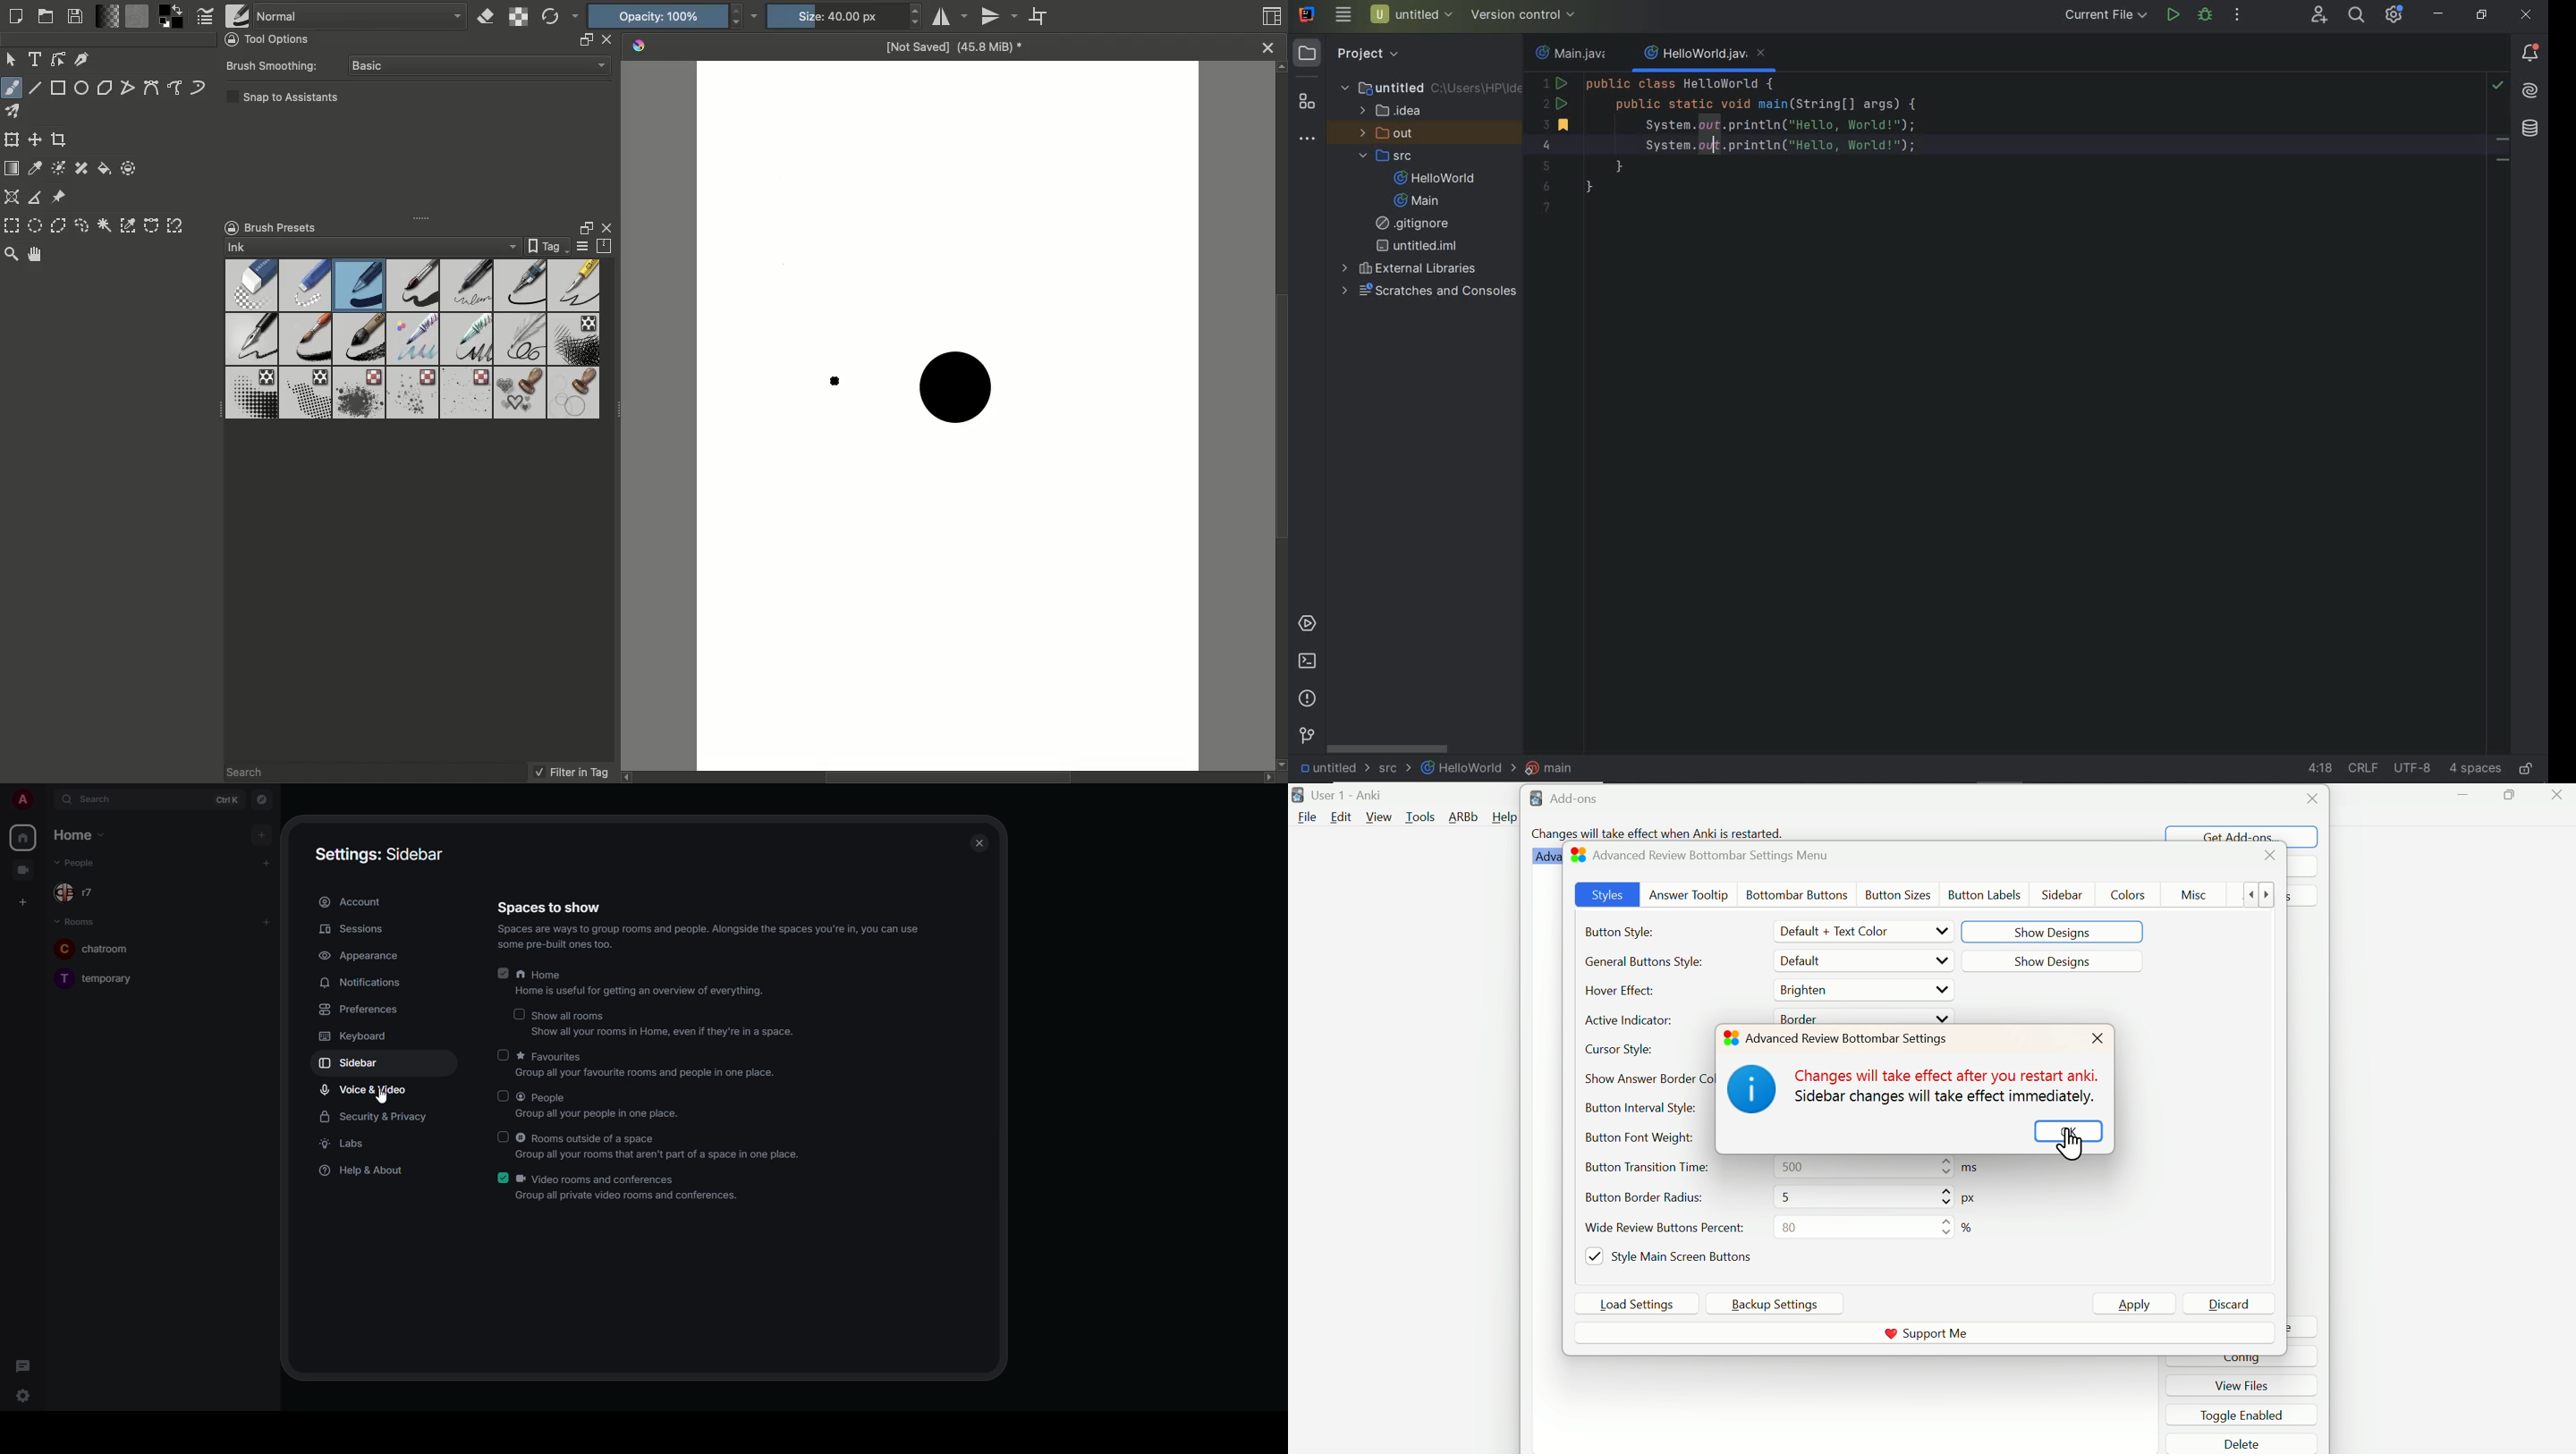  Describe the element at coordinates (1941, 969) in the screenshot. I see `Drop up/down buttons` at that location.